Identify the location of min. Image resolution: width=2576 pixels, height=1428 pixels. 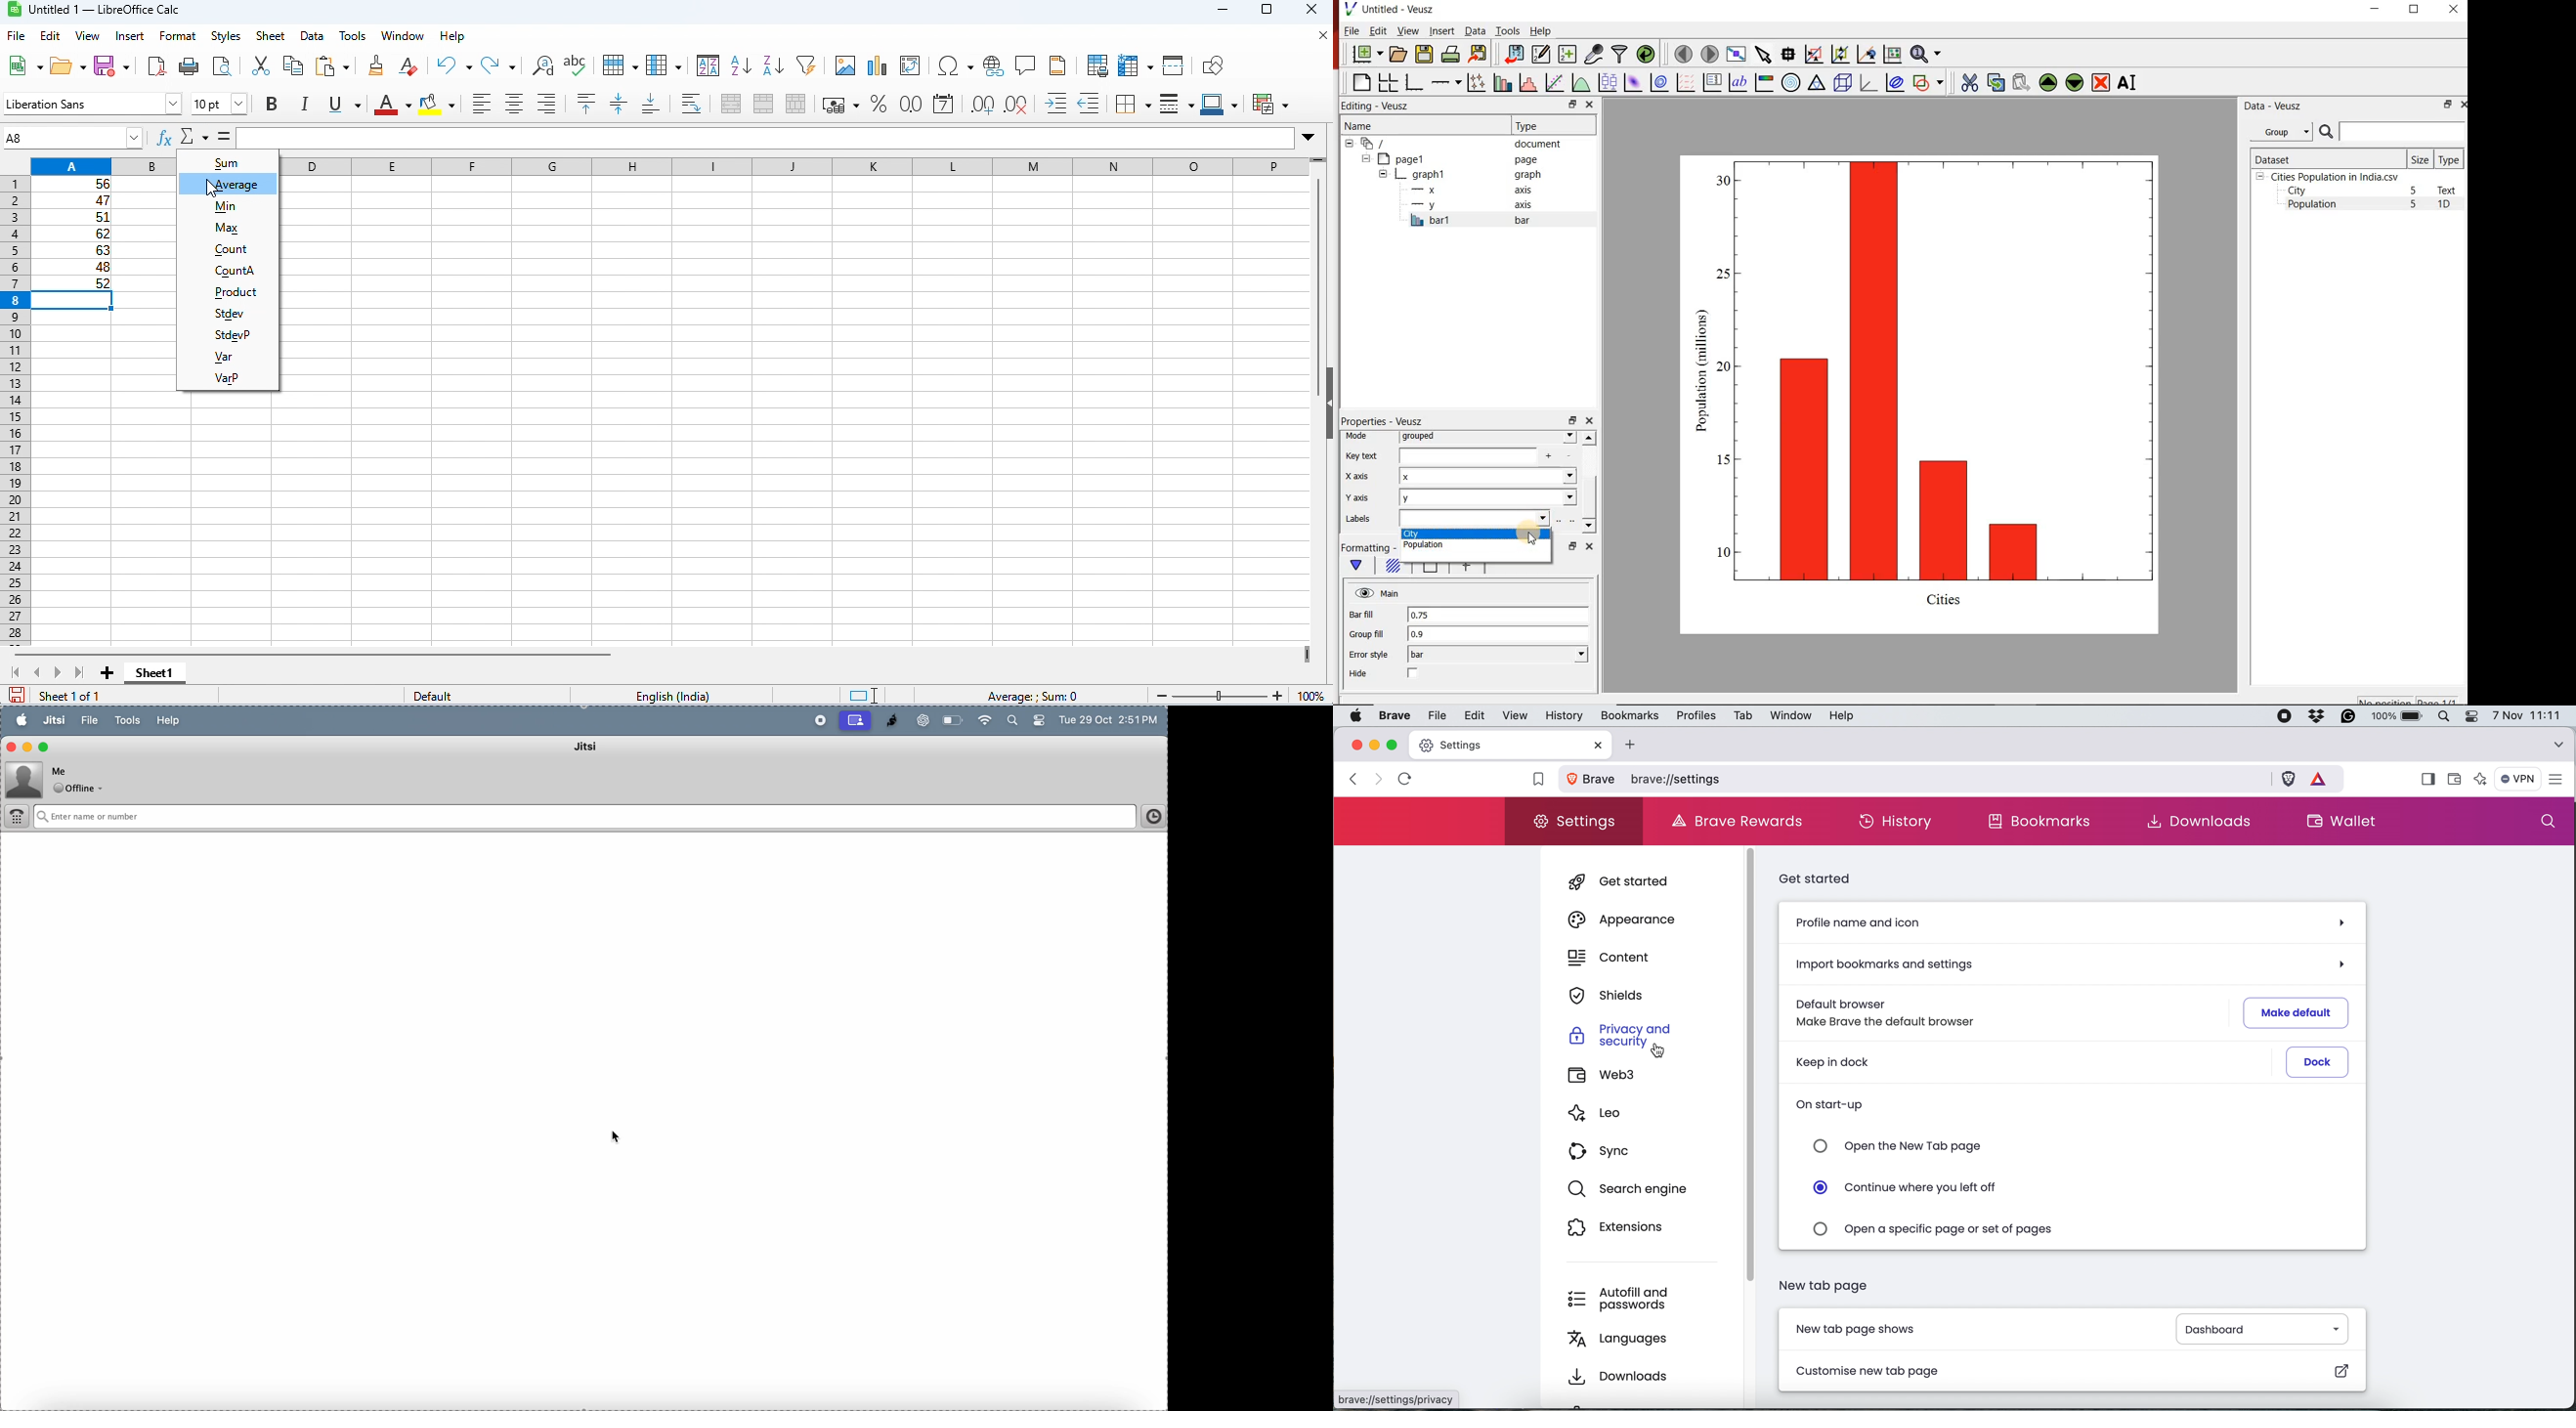
(230, 207).